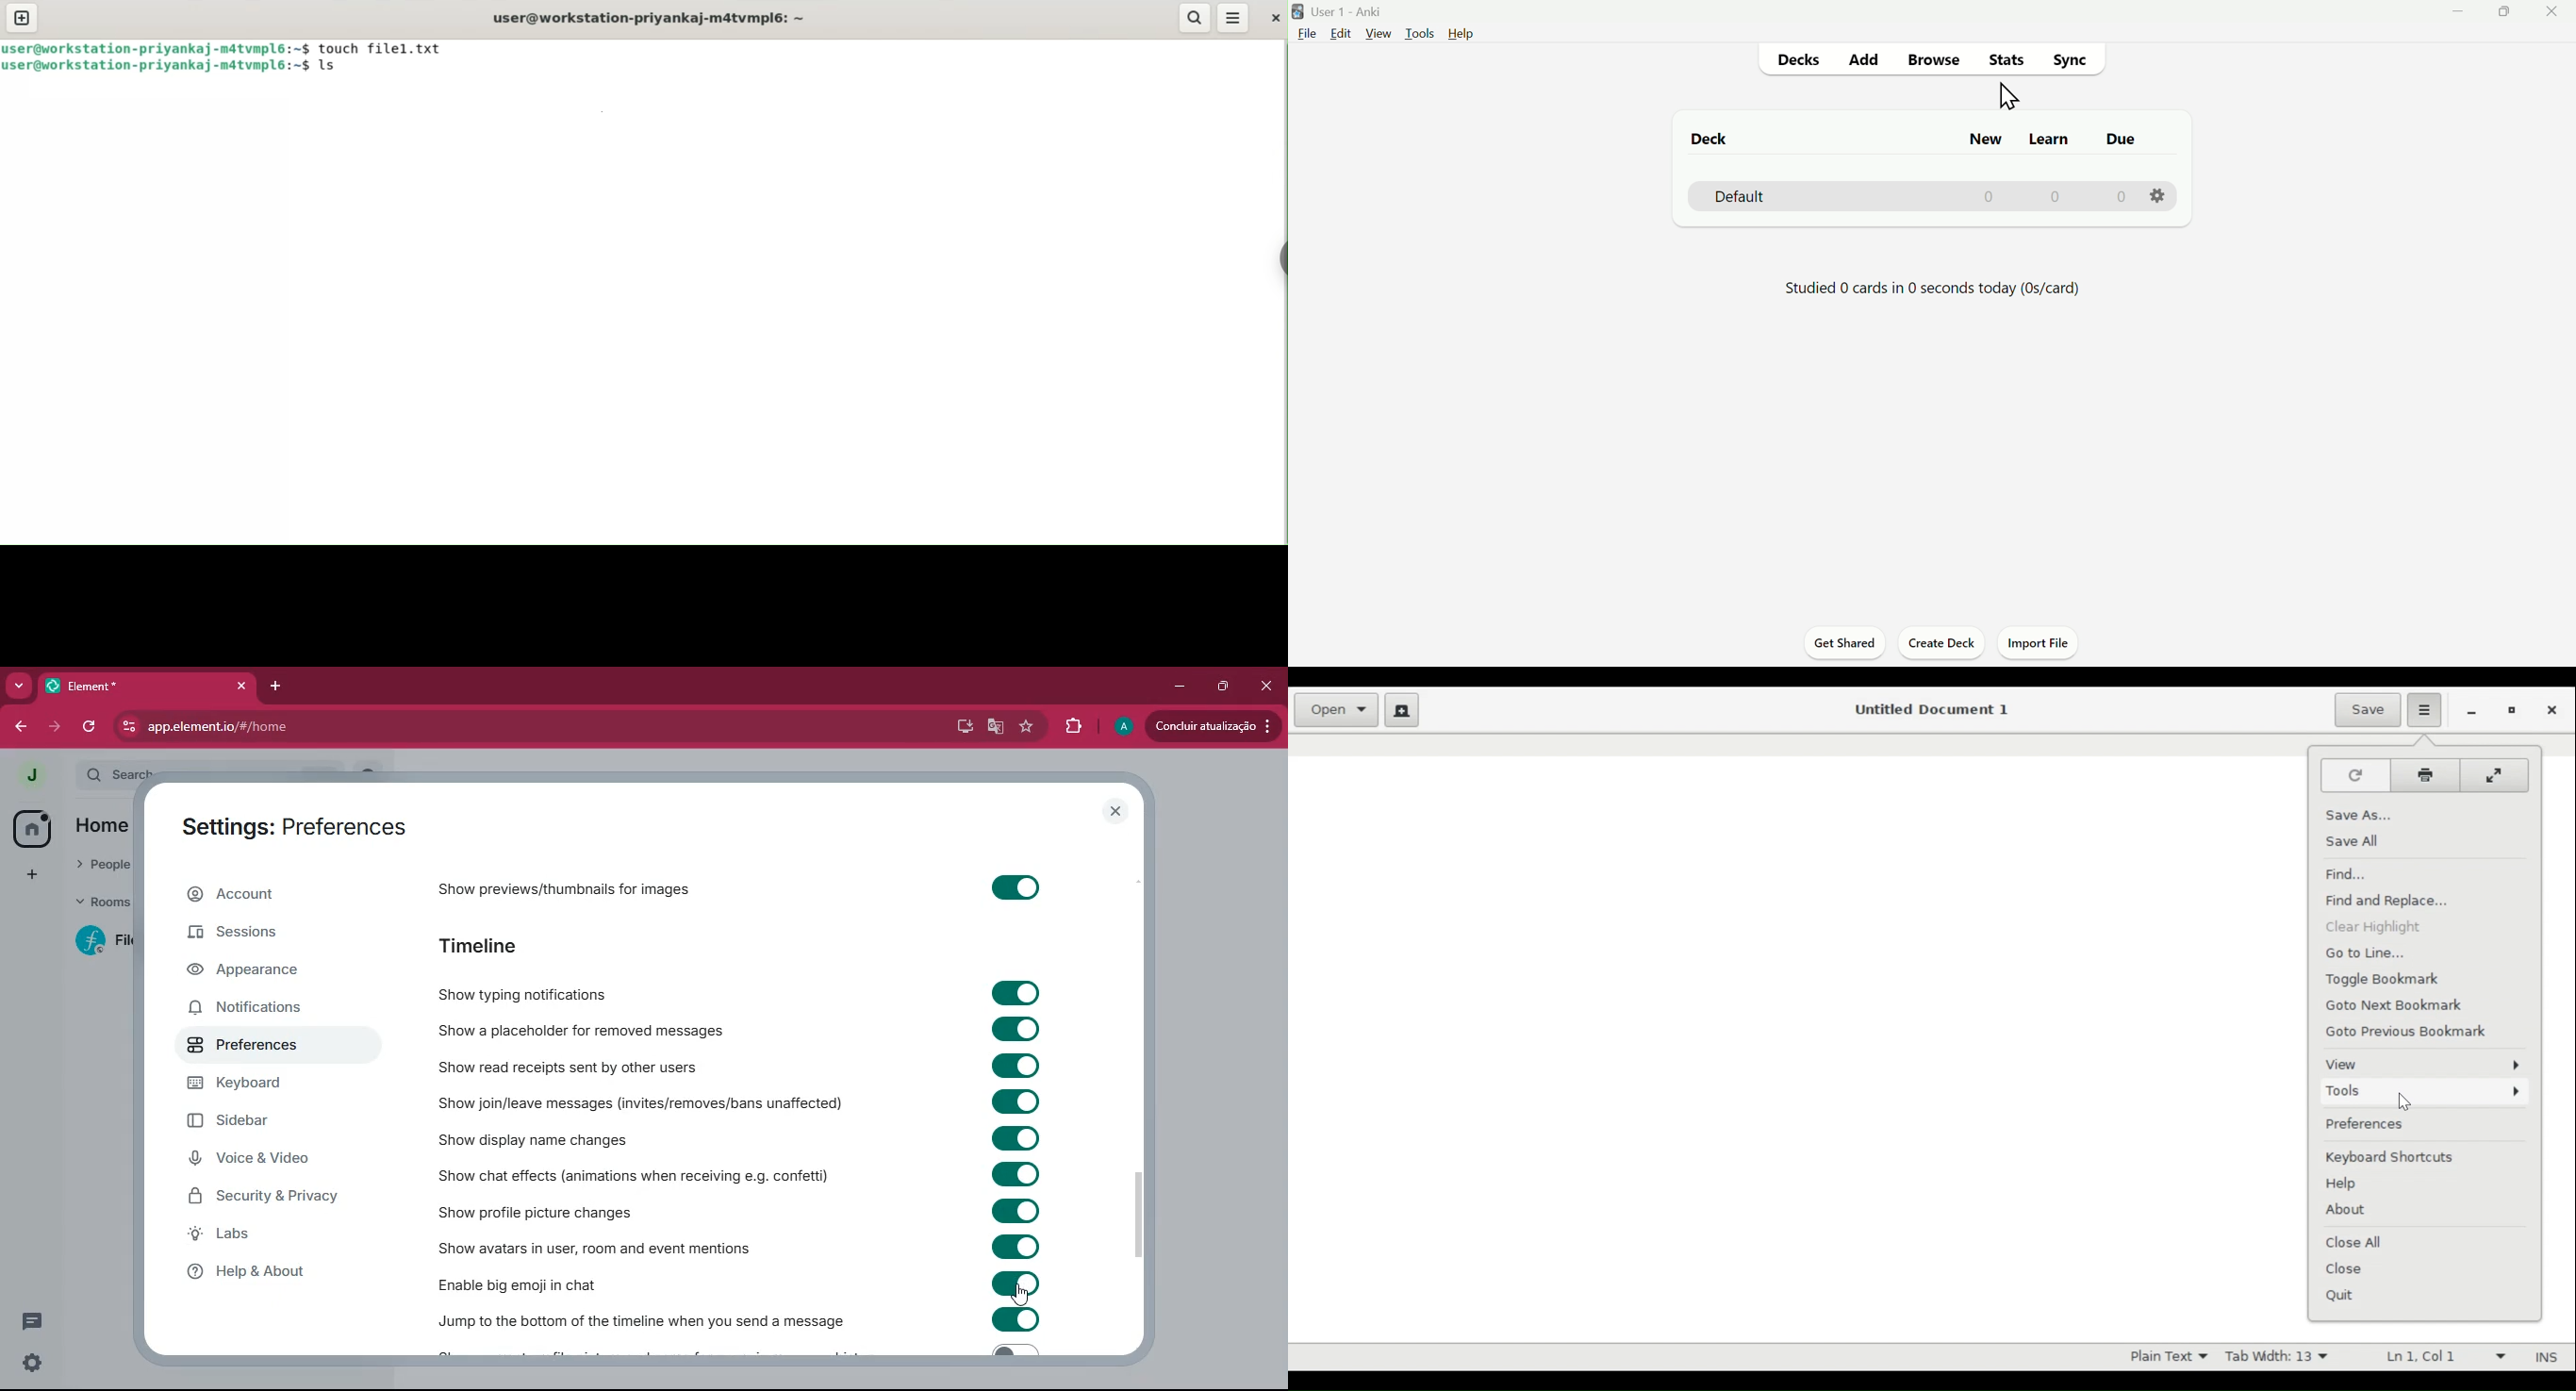 The width and height of the screenshot is (2576, 1400). I want to click on preferences, so click(267, 1047).